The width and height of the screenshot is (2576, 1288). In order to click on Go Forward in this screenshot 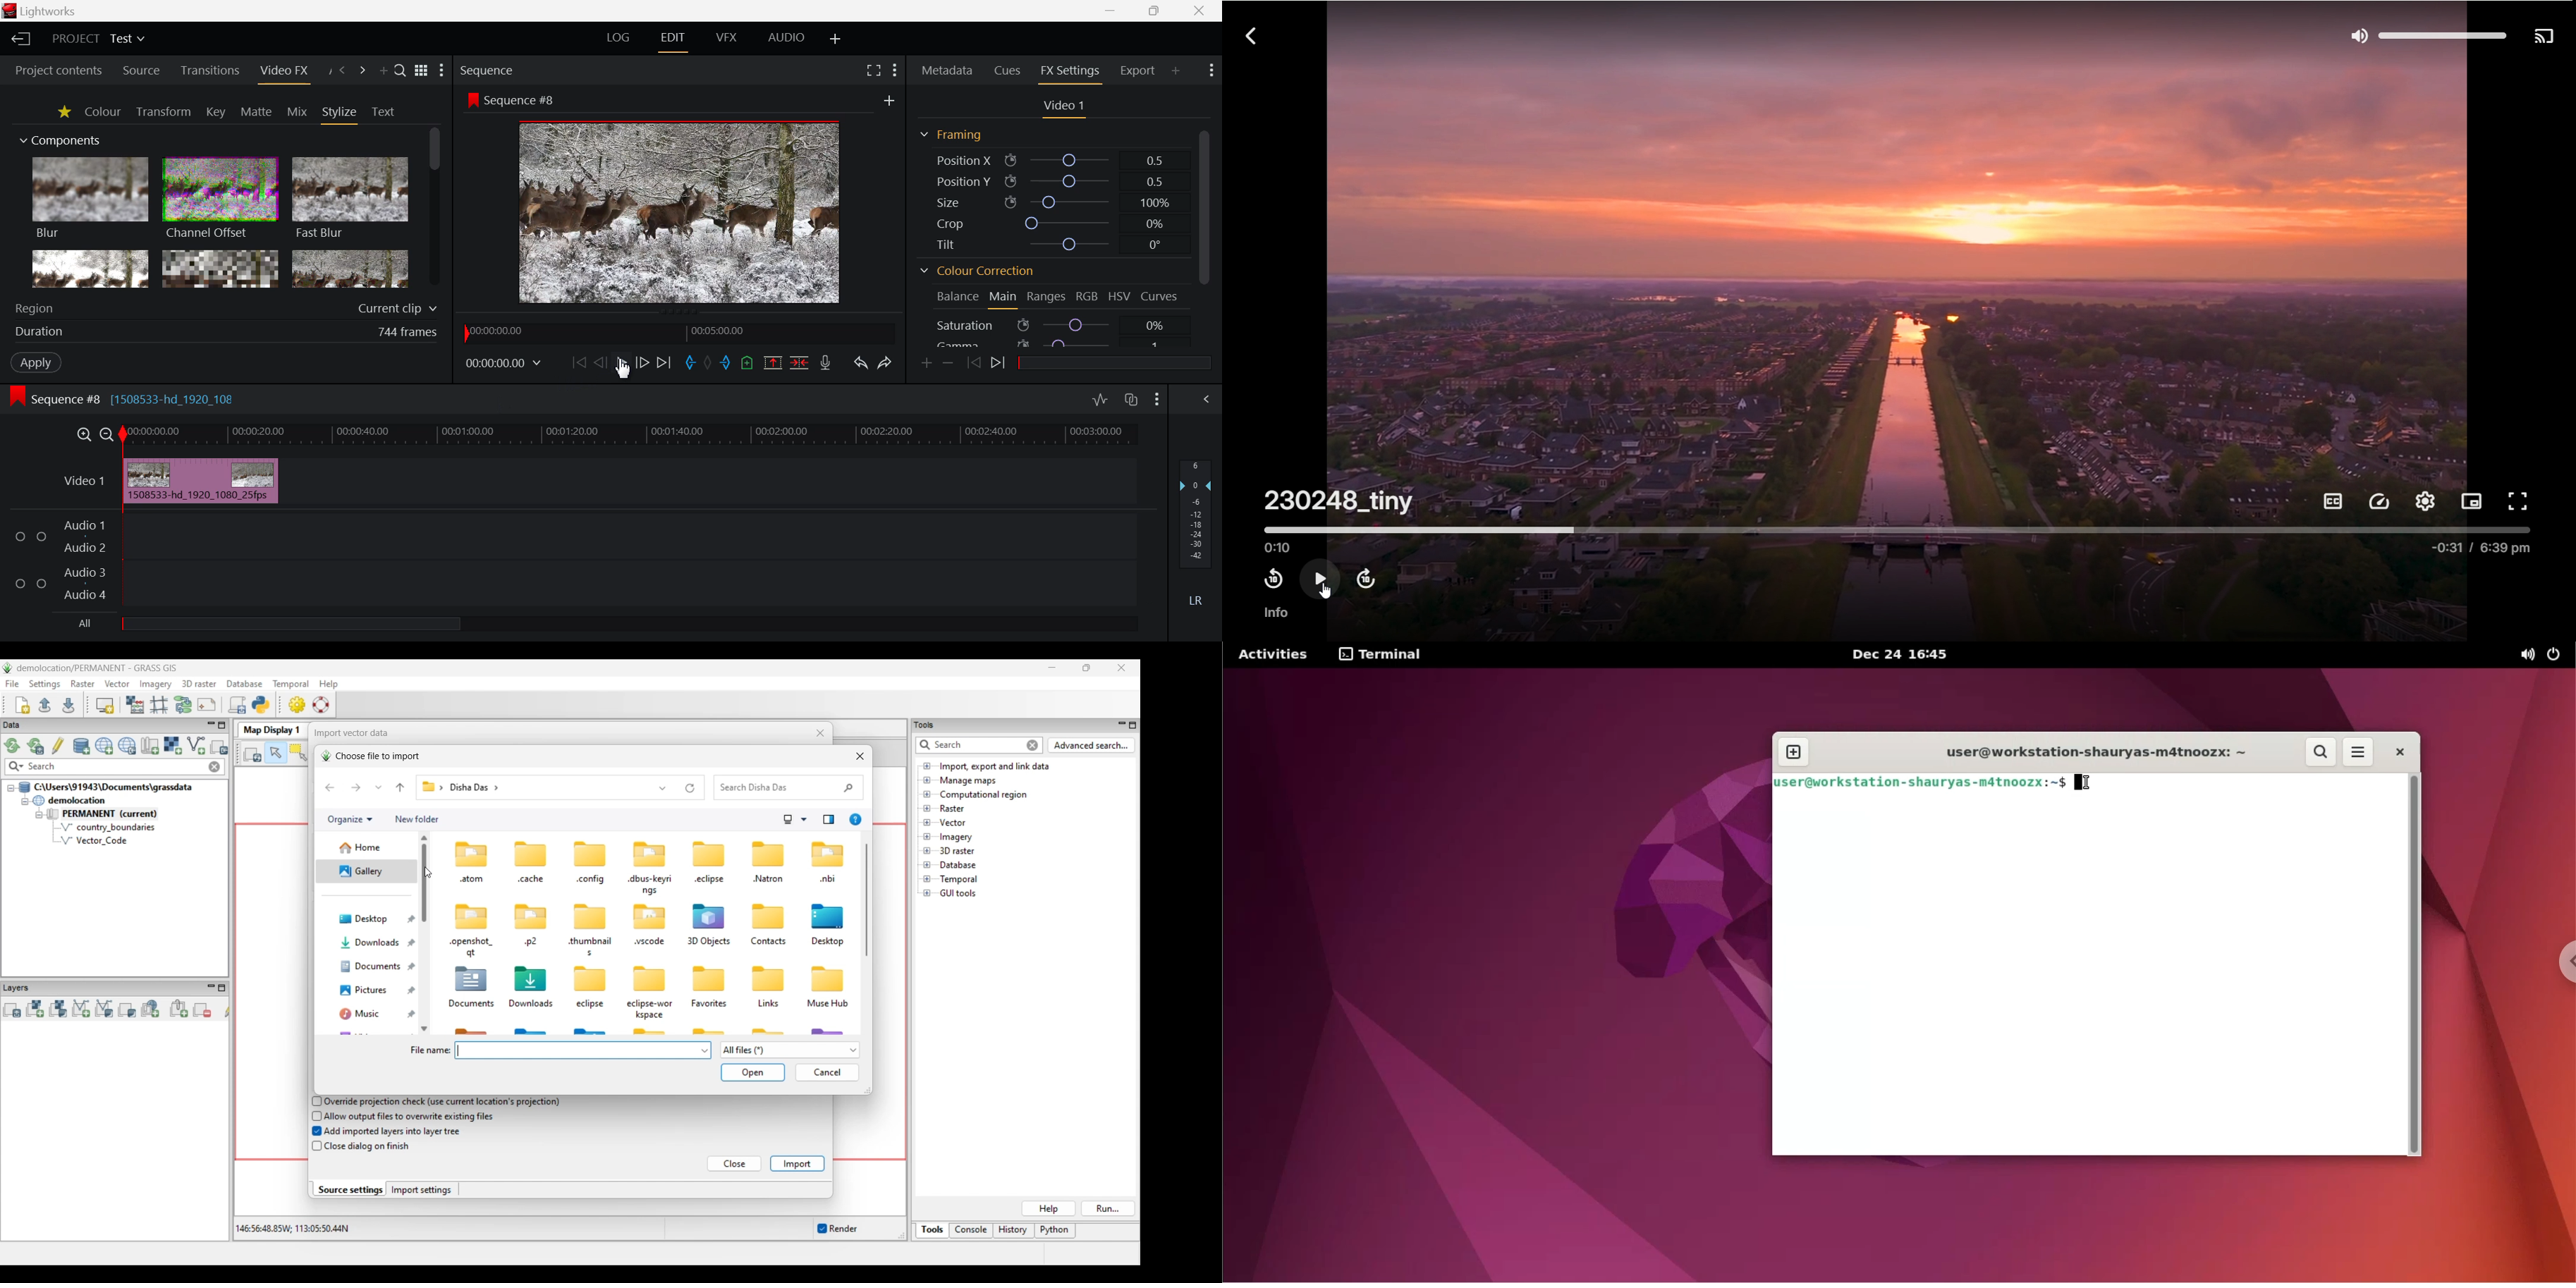, I will do `click(642, 363)`.